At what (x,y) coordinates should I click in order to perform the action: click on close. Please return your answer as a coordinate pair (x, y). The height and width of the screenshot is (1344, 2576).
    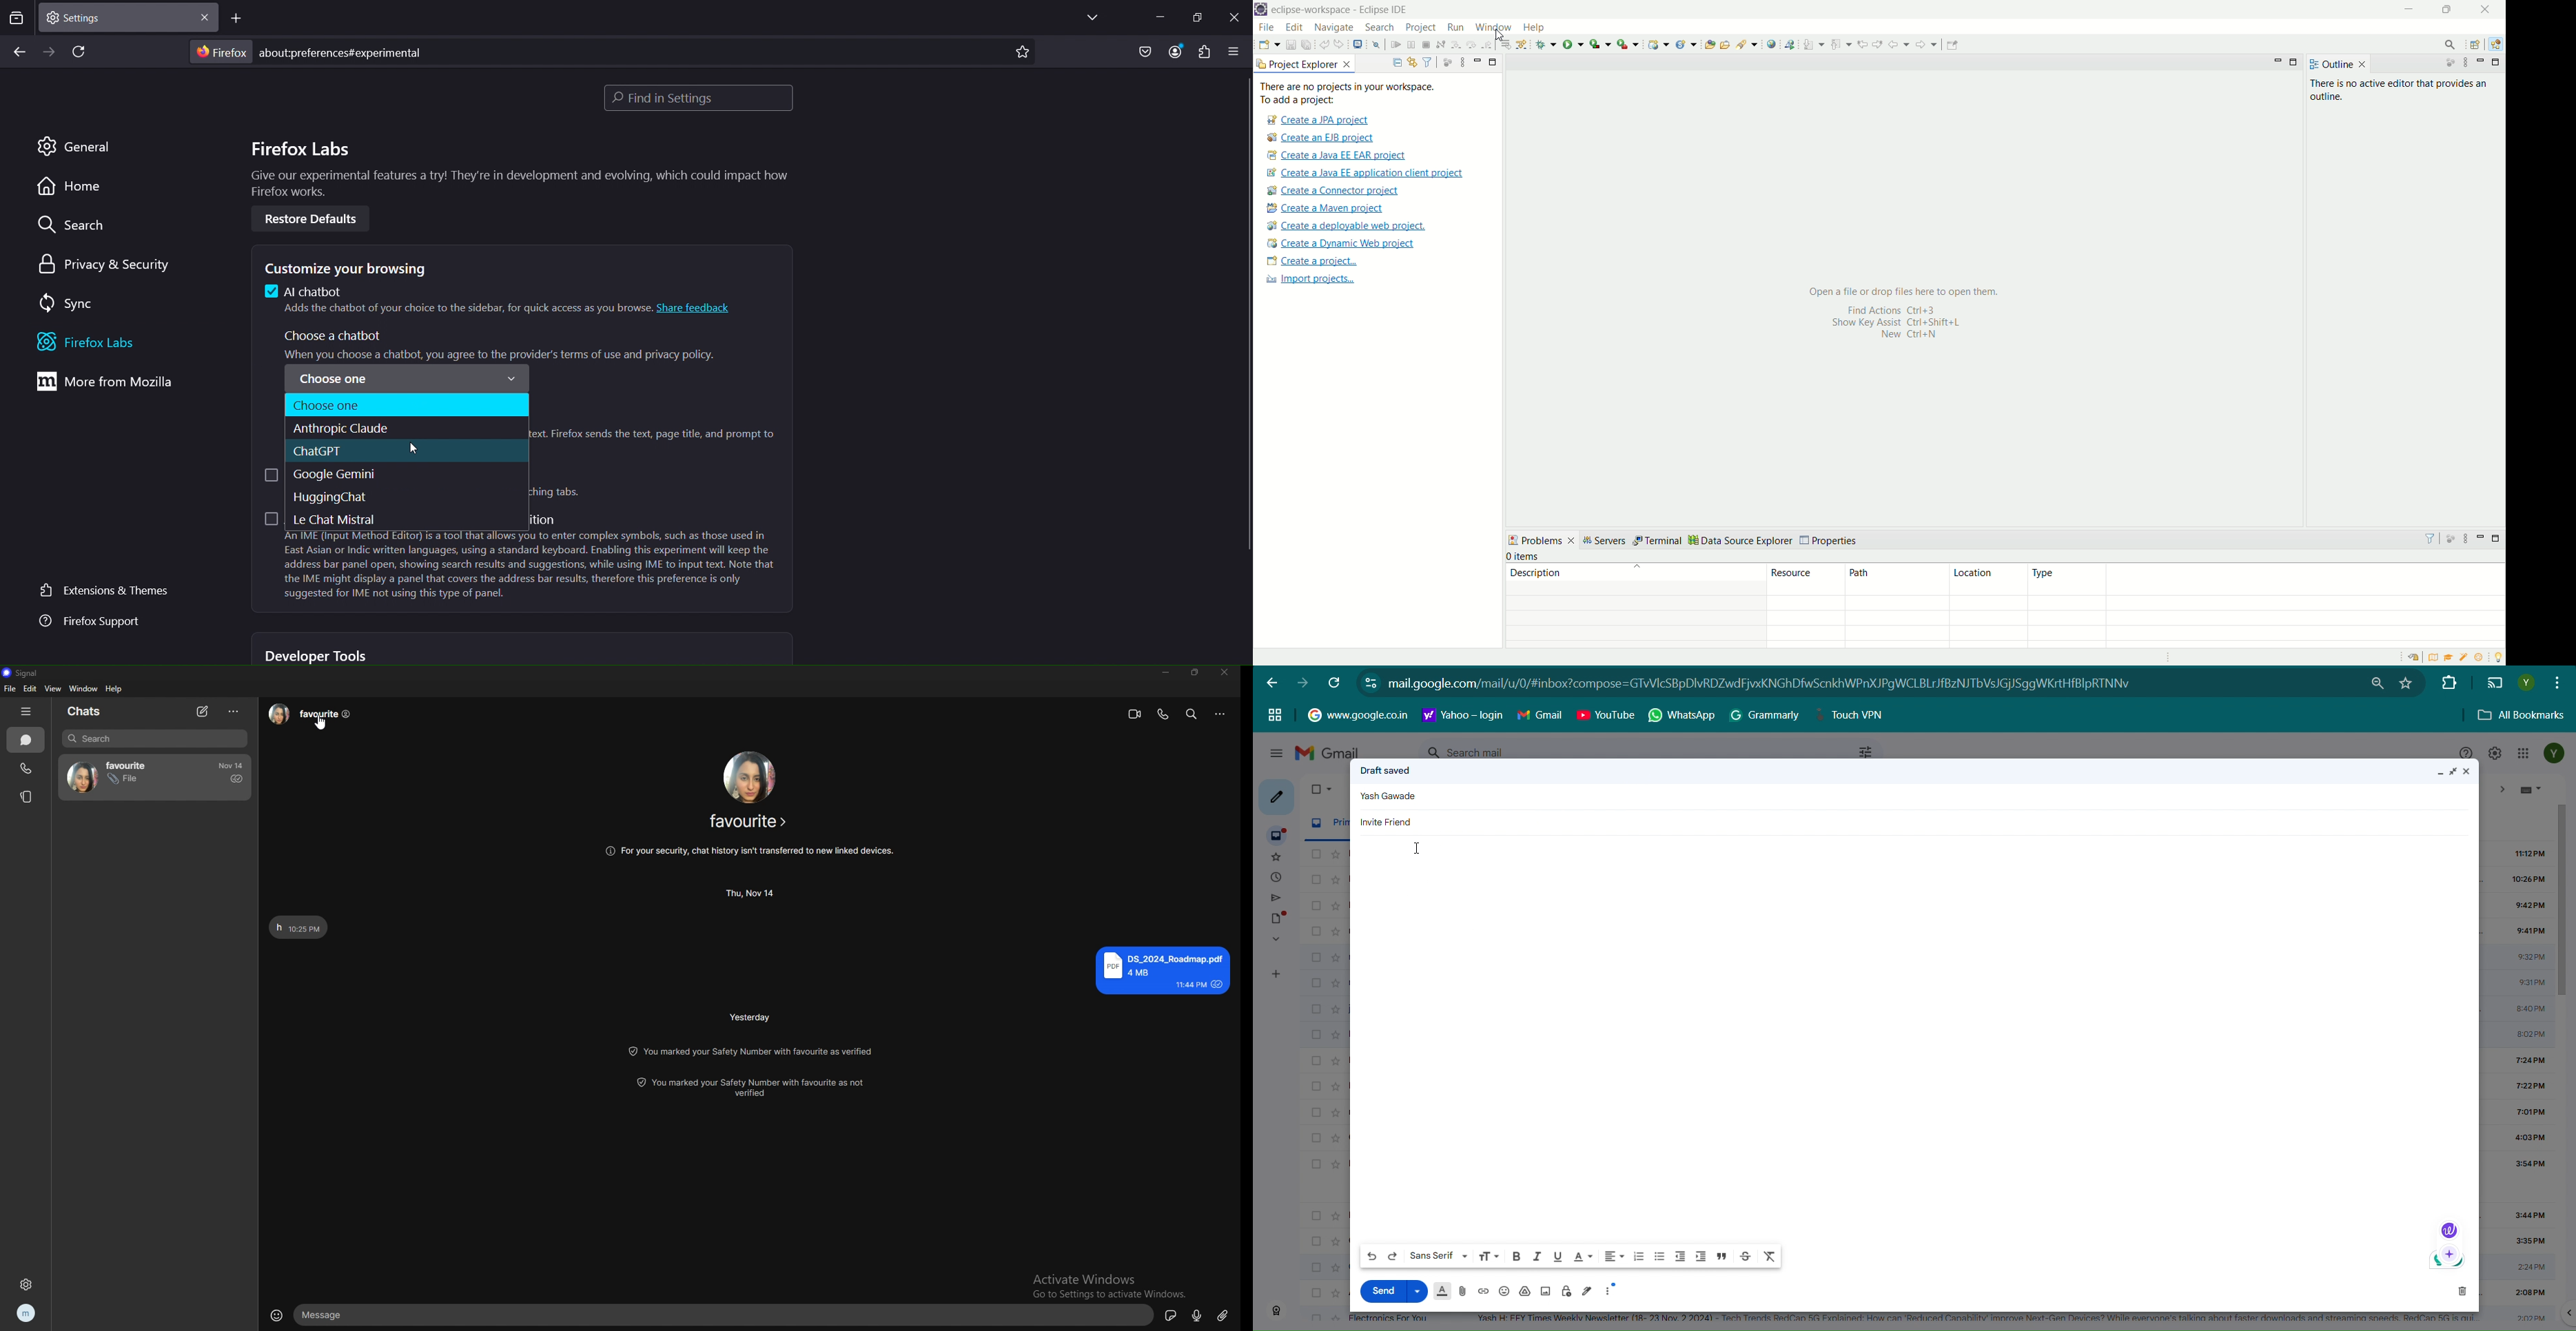
    Looking at the image, I should click on (204, 20).